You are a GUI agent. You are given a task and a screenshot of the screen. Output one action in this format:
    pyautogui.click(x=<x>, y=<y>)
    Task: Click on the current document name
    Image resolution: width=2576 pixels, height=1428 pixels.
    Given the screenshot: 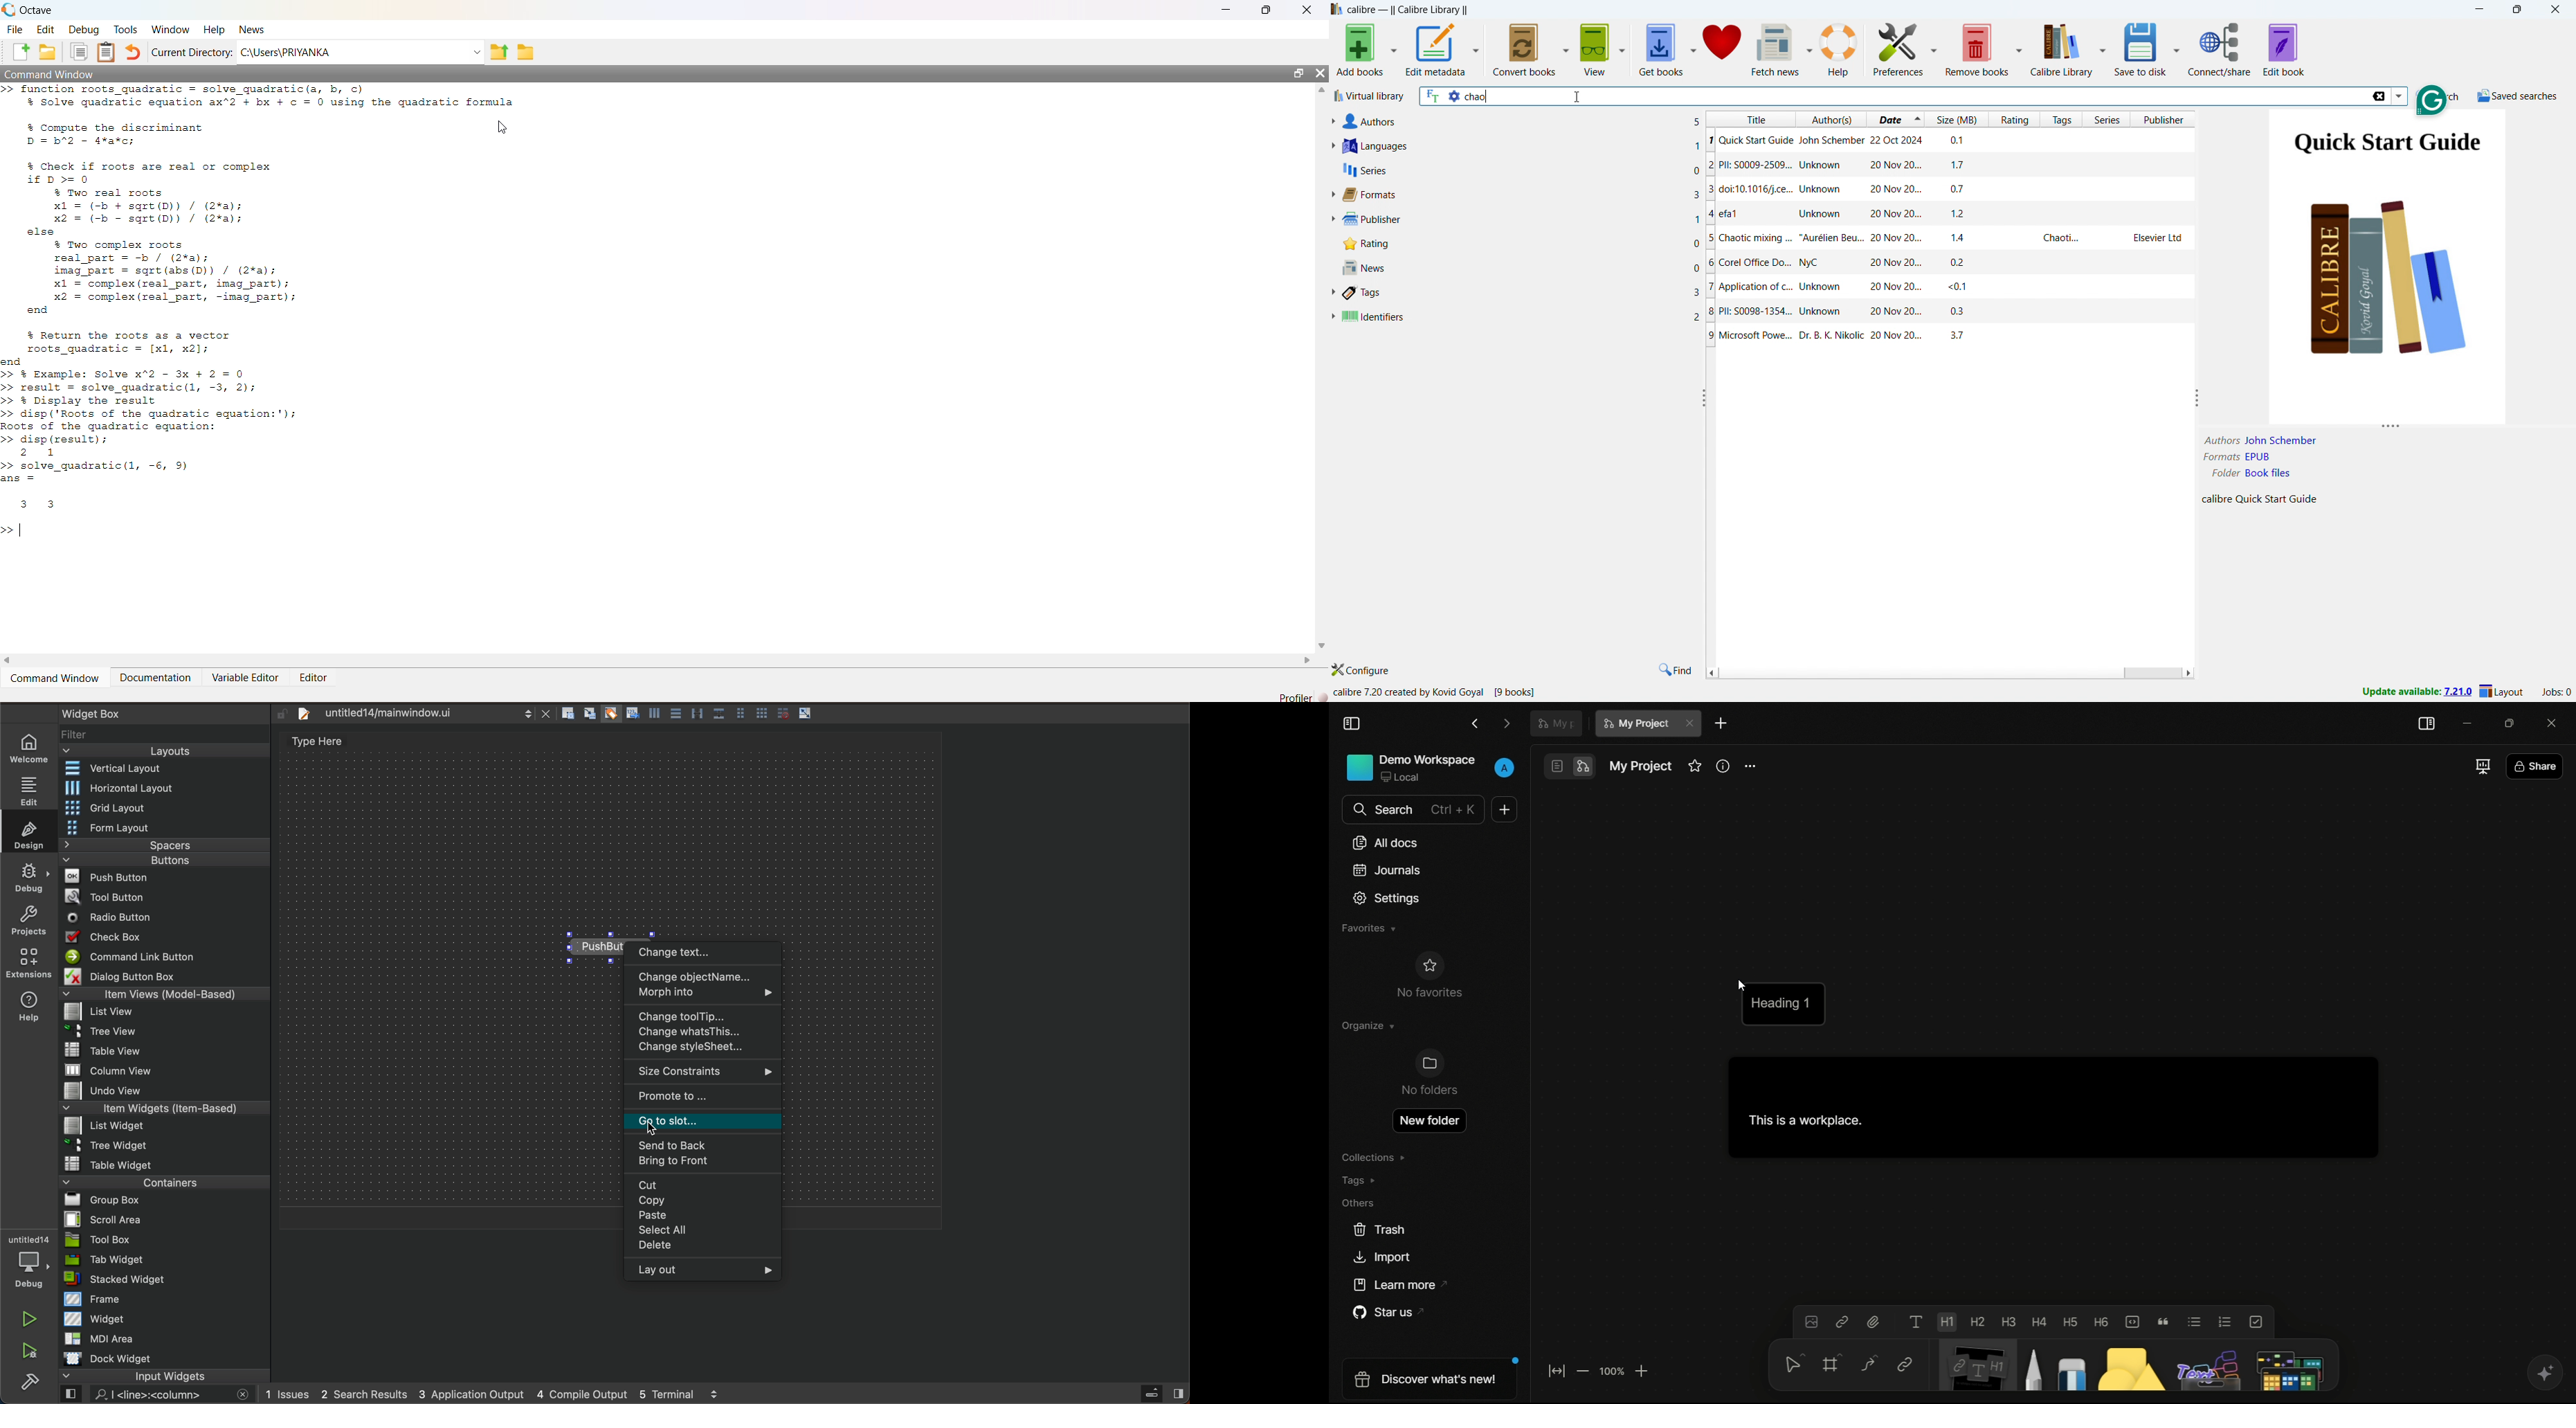 What is the action you would take?
    pyautogui.click(x=1636, y=724)
    